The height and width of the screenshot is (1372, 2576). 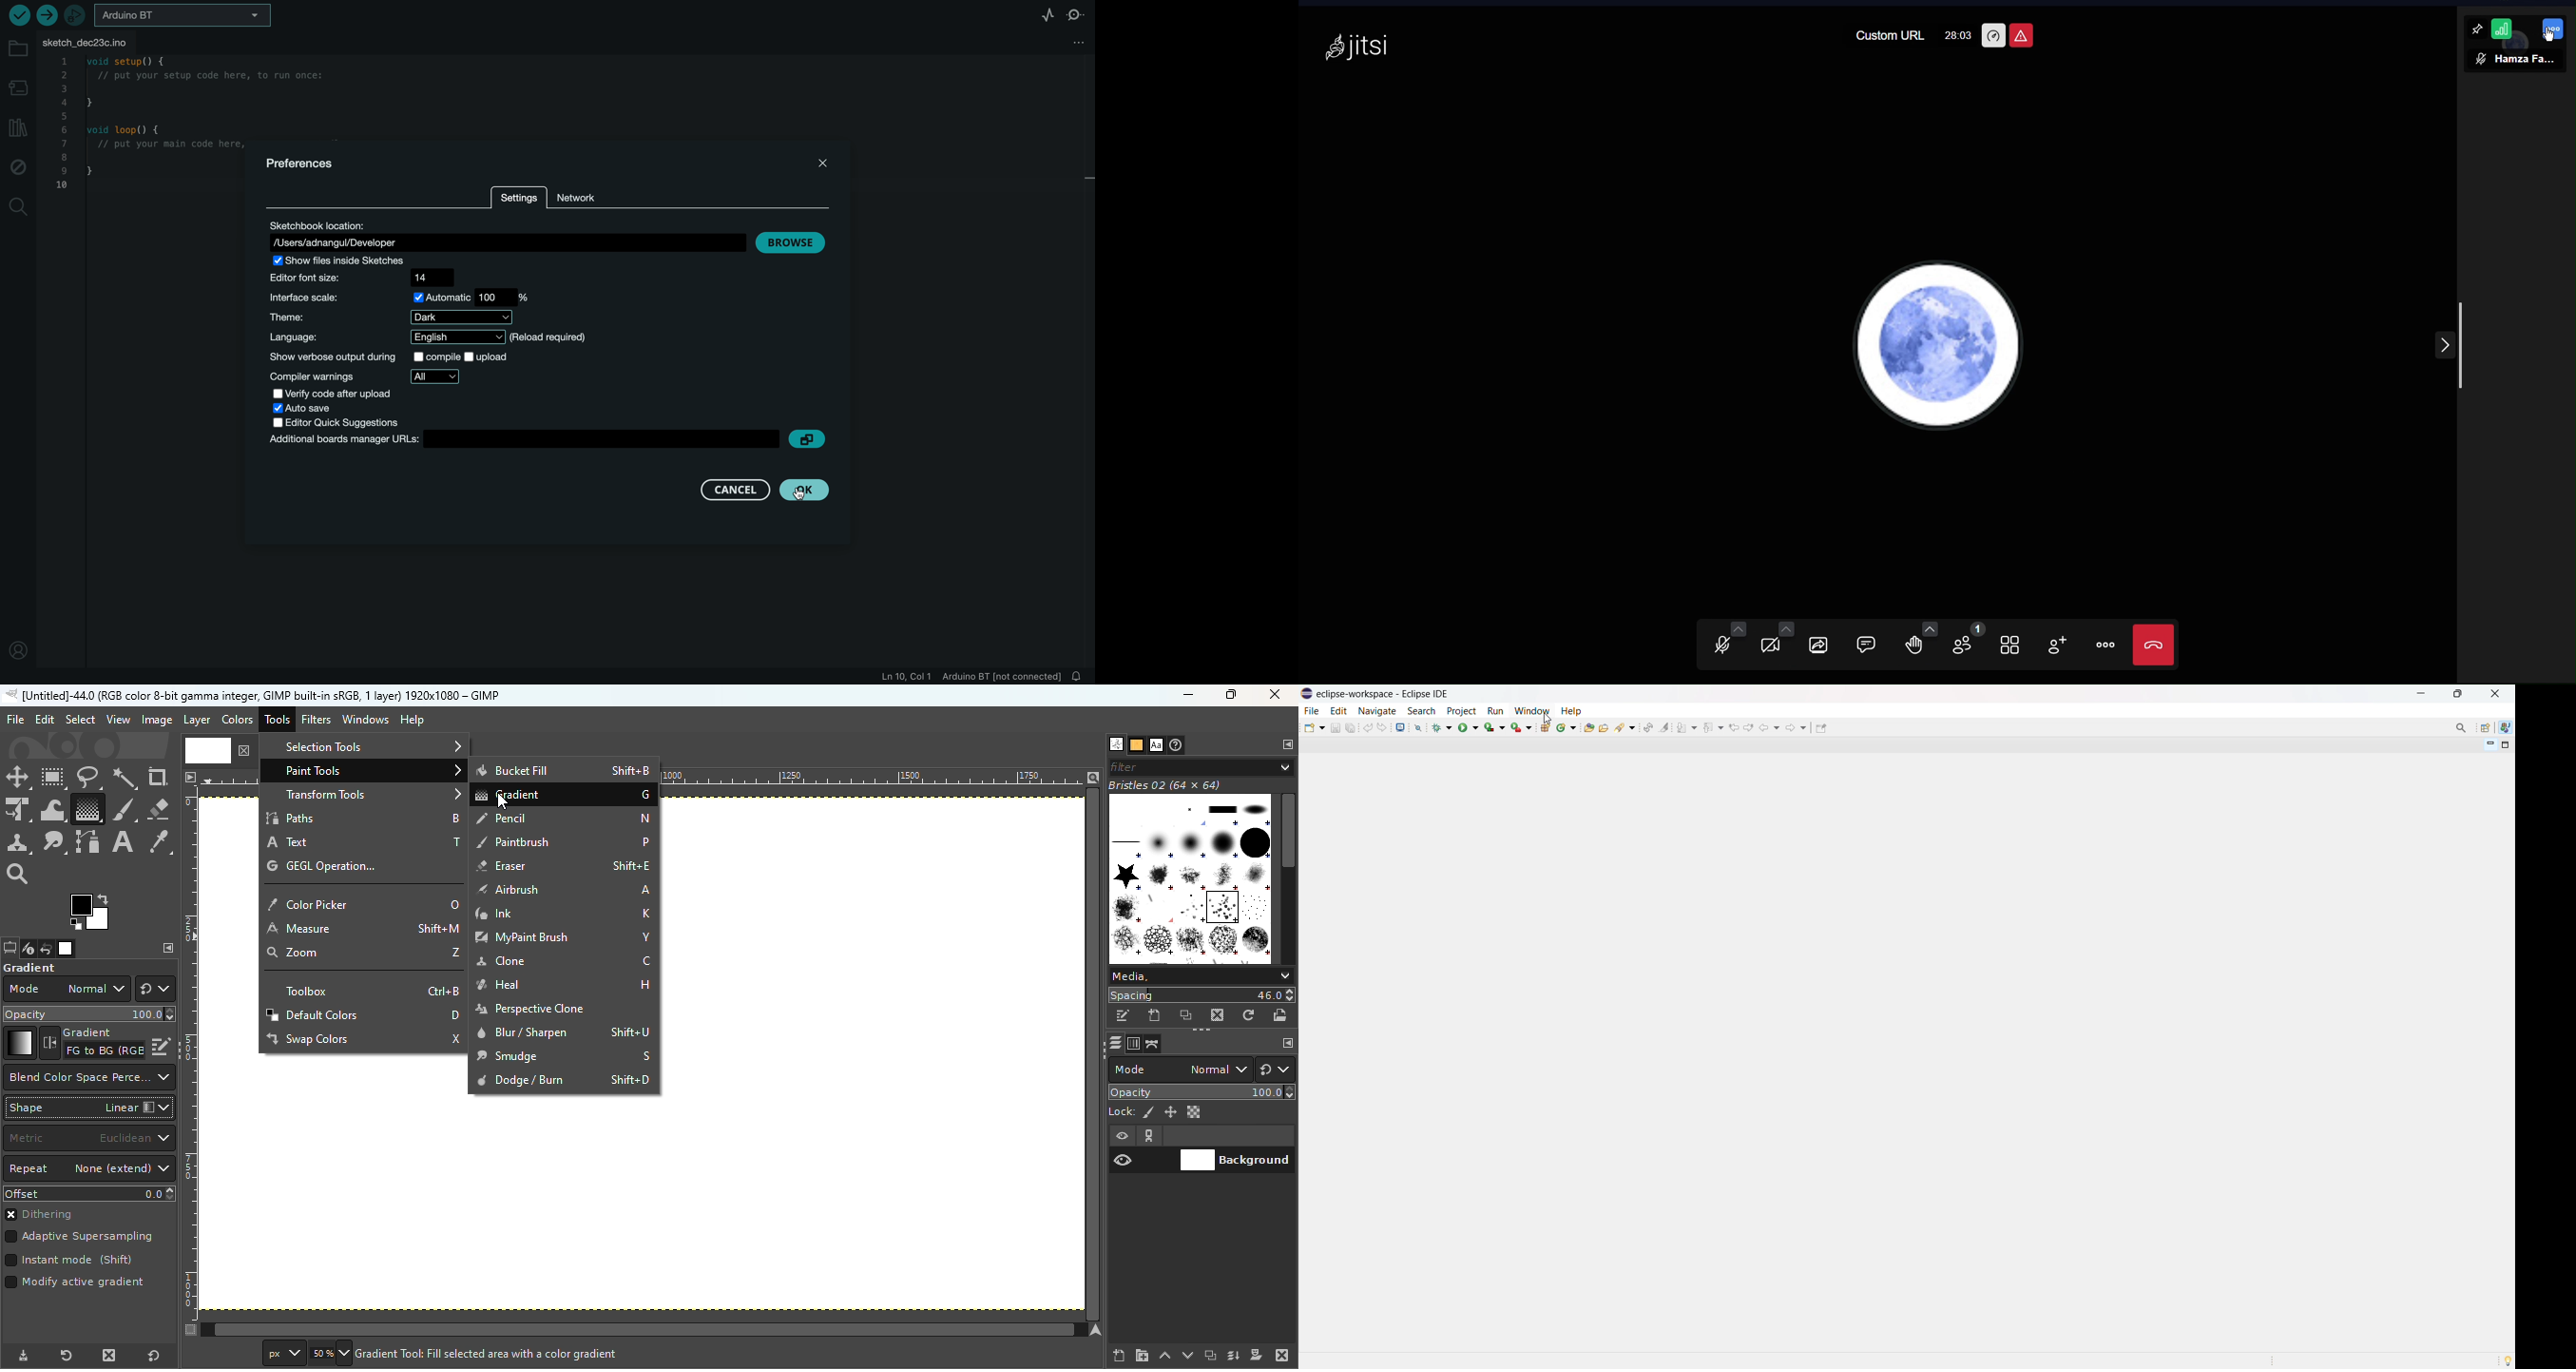 What do you see at coordinates (124, 808) in the screenshot?
I see `Paint brush tool` at bounding box center [124, 808].